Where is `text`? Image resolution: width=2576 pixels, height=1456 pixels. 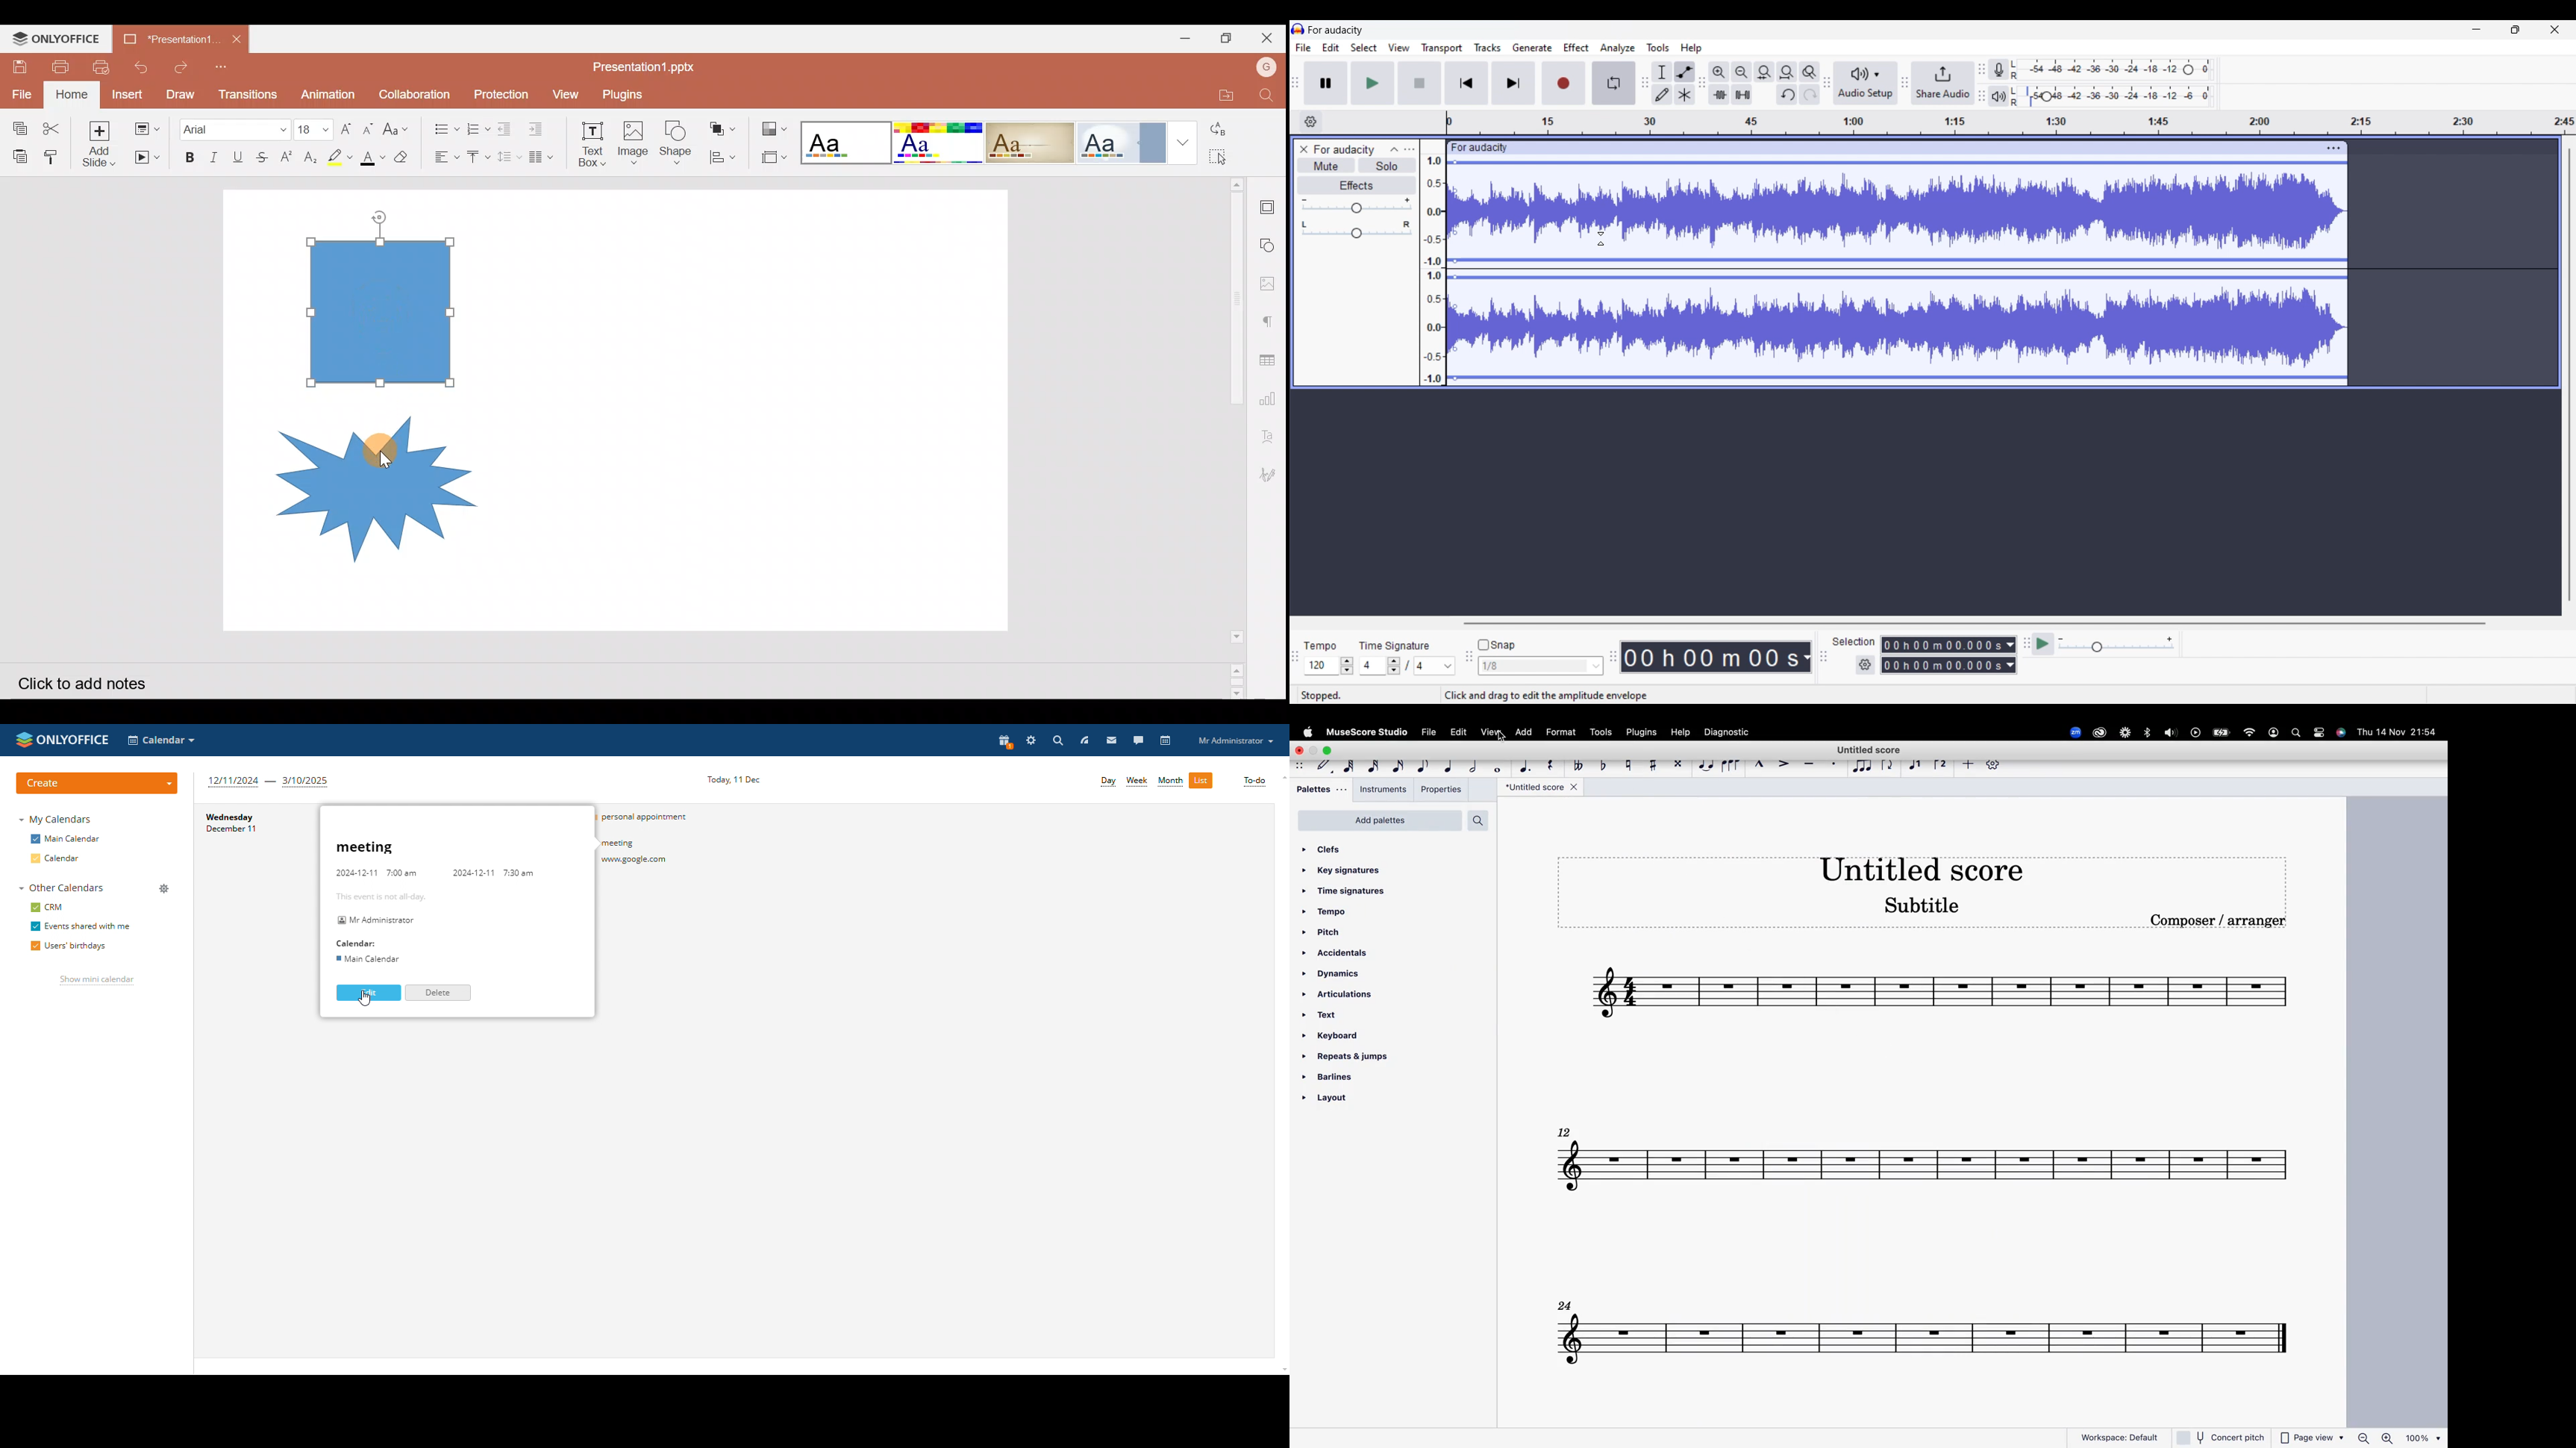
text is located at coordinates (1328, 1017).